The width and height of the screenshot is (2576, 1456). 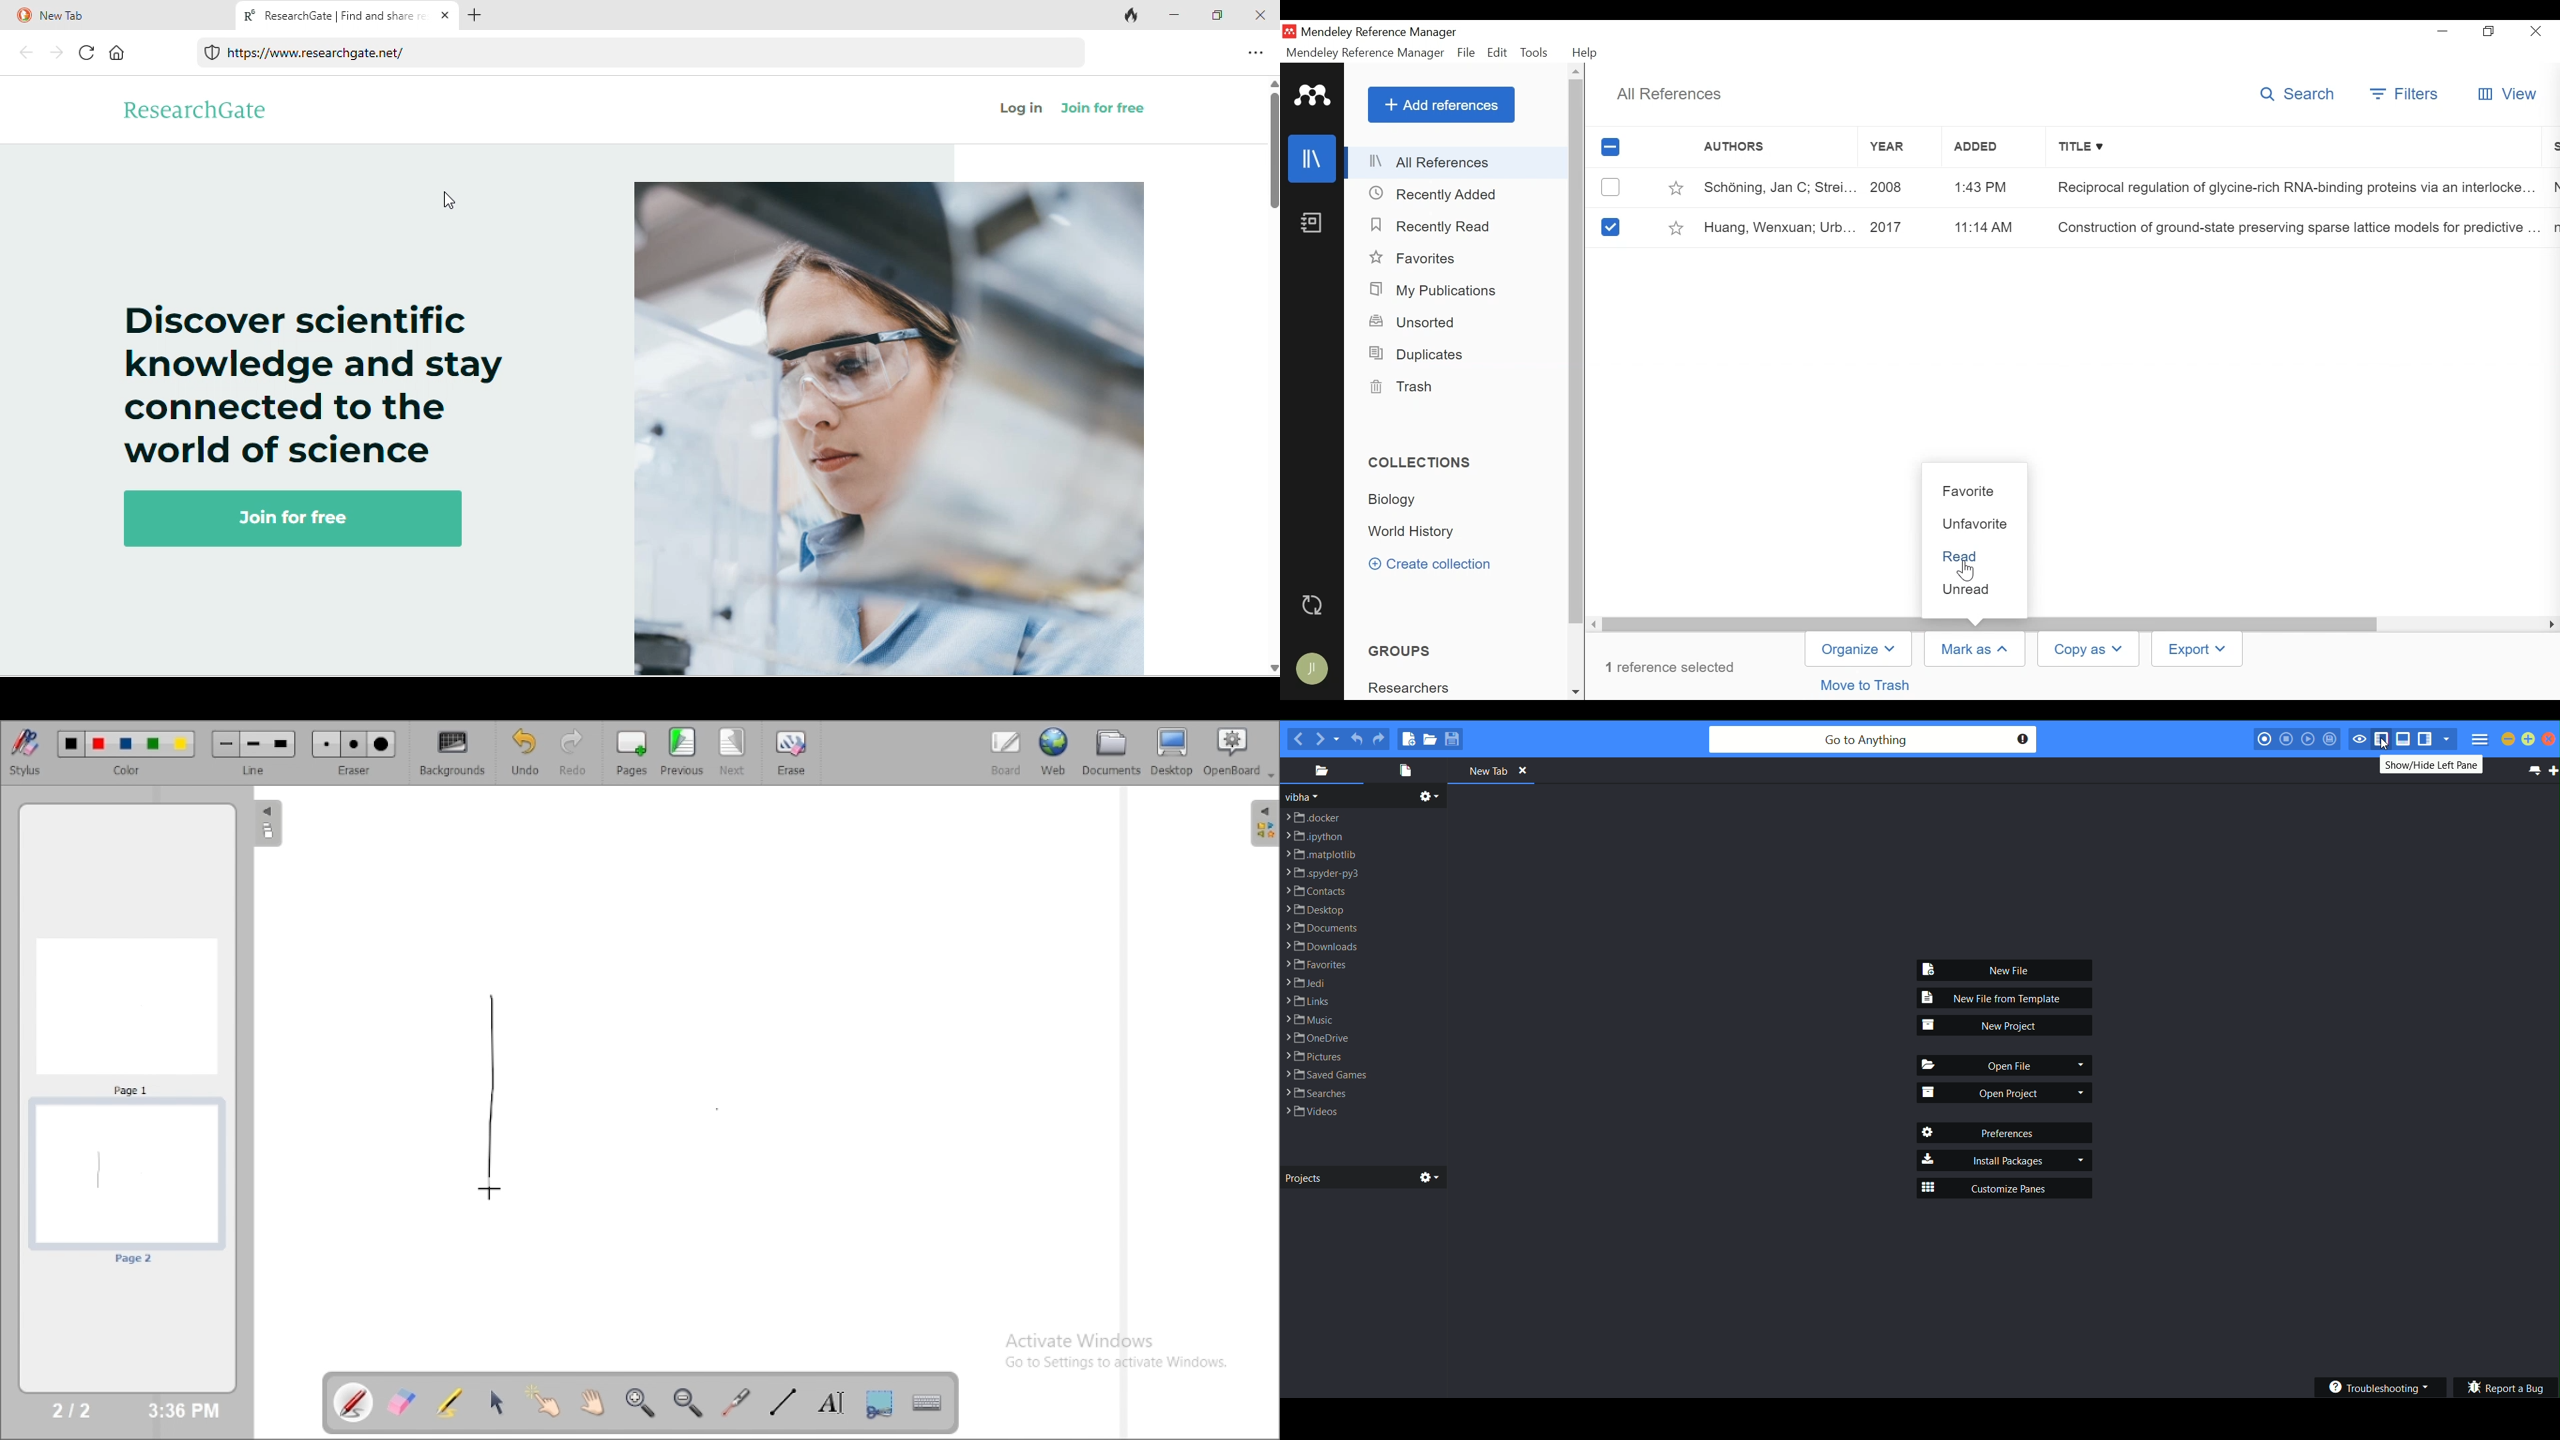 What do you see at coordinates (126, 745) in the screenshot?
I see `Color 3` at bounding box center [126, 745].